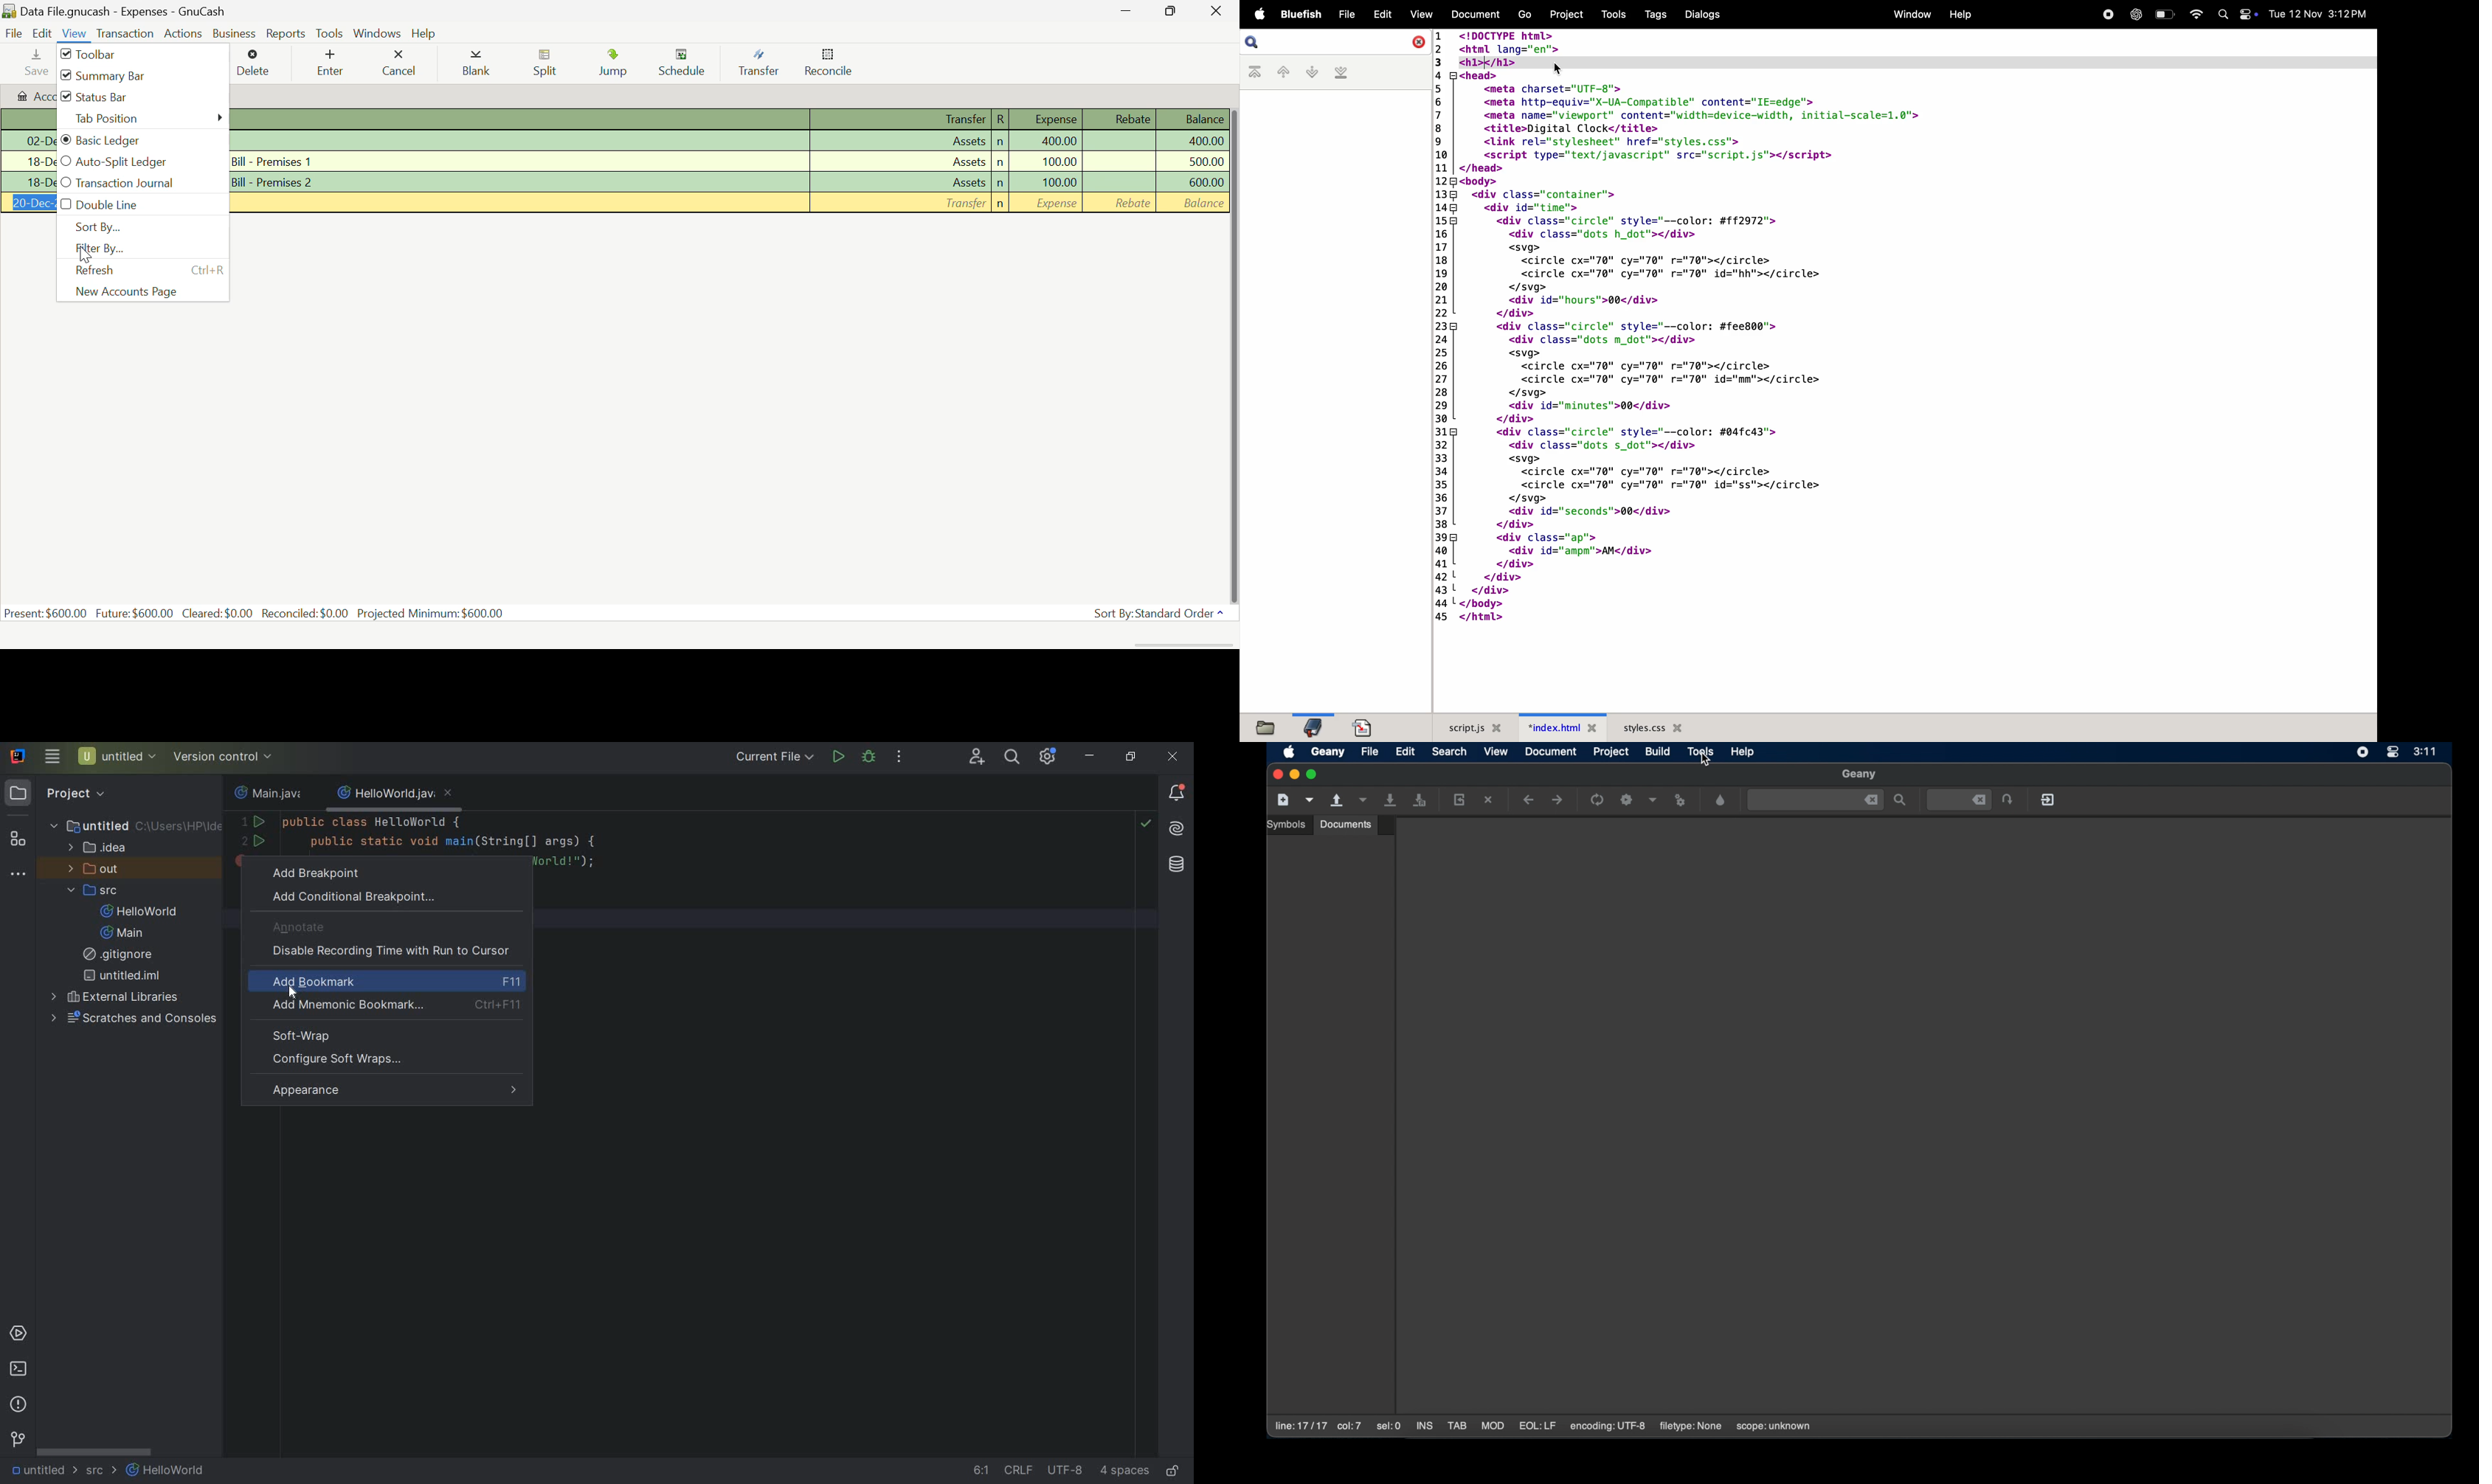 The width and height of the screenshot is (2492, 1484). What do you see at coordinates (1903, 371) in the screenshot?
I see `code using html, css, javascript to build a digital clock. The code contains <head> that has a <title> <link> and <script type>. <Body> contains different <id> and <class>` at bounding box center [1903, 371].